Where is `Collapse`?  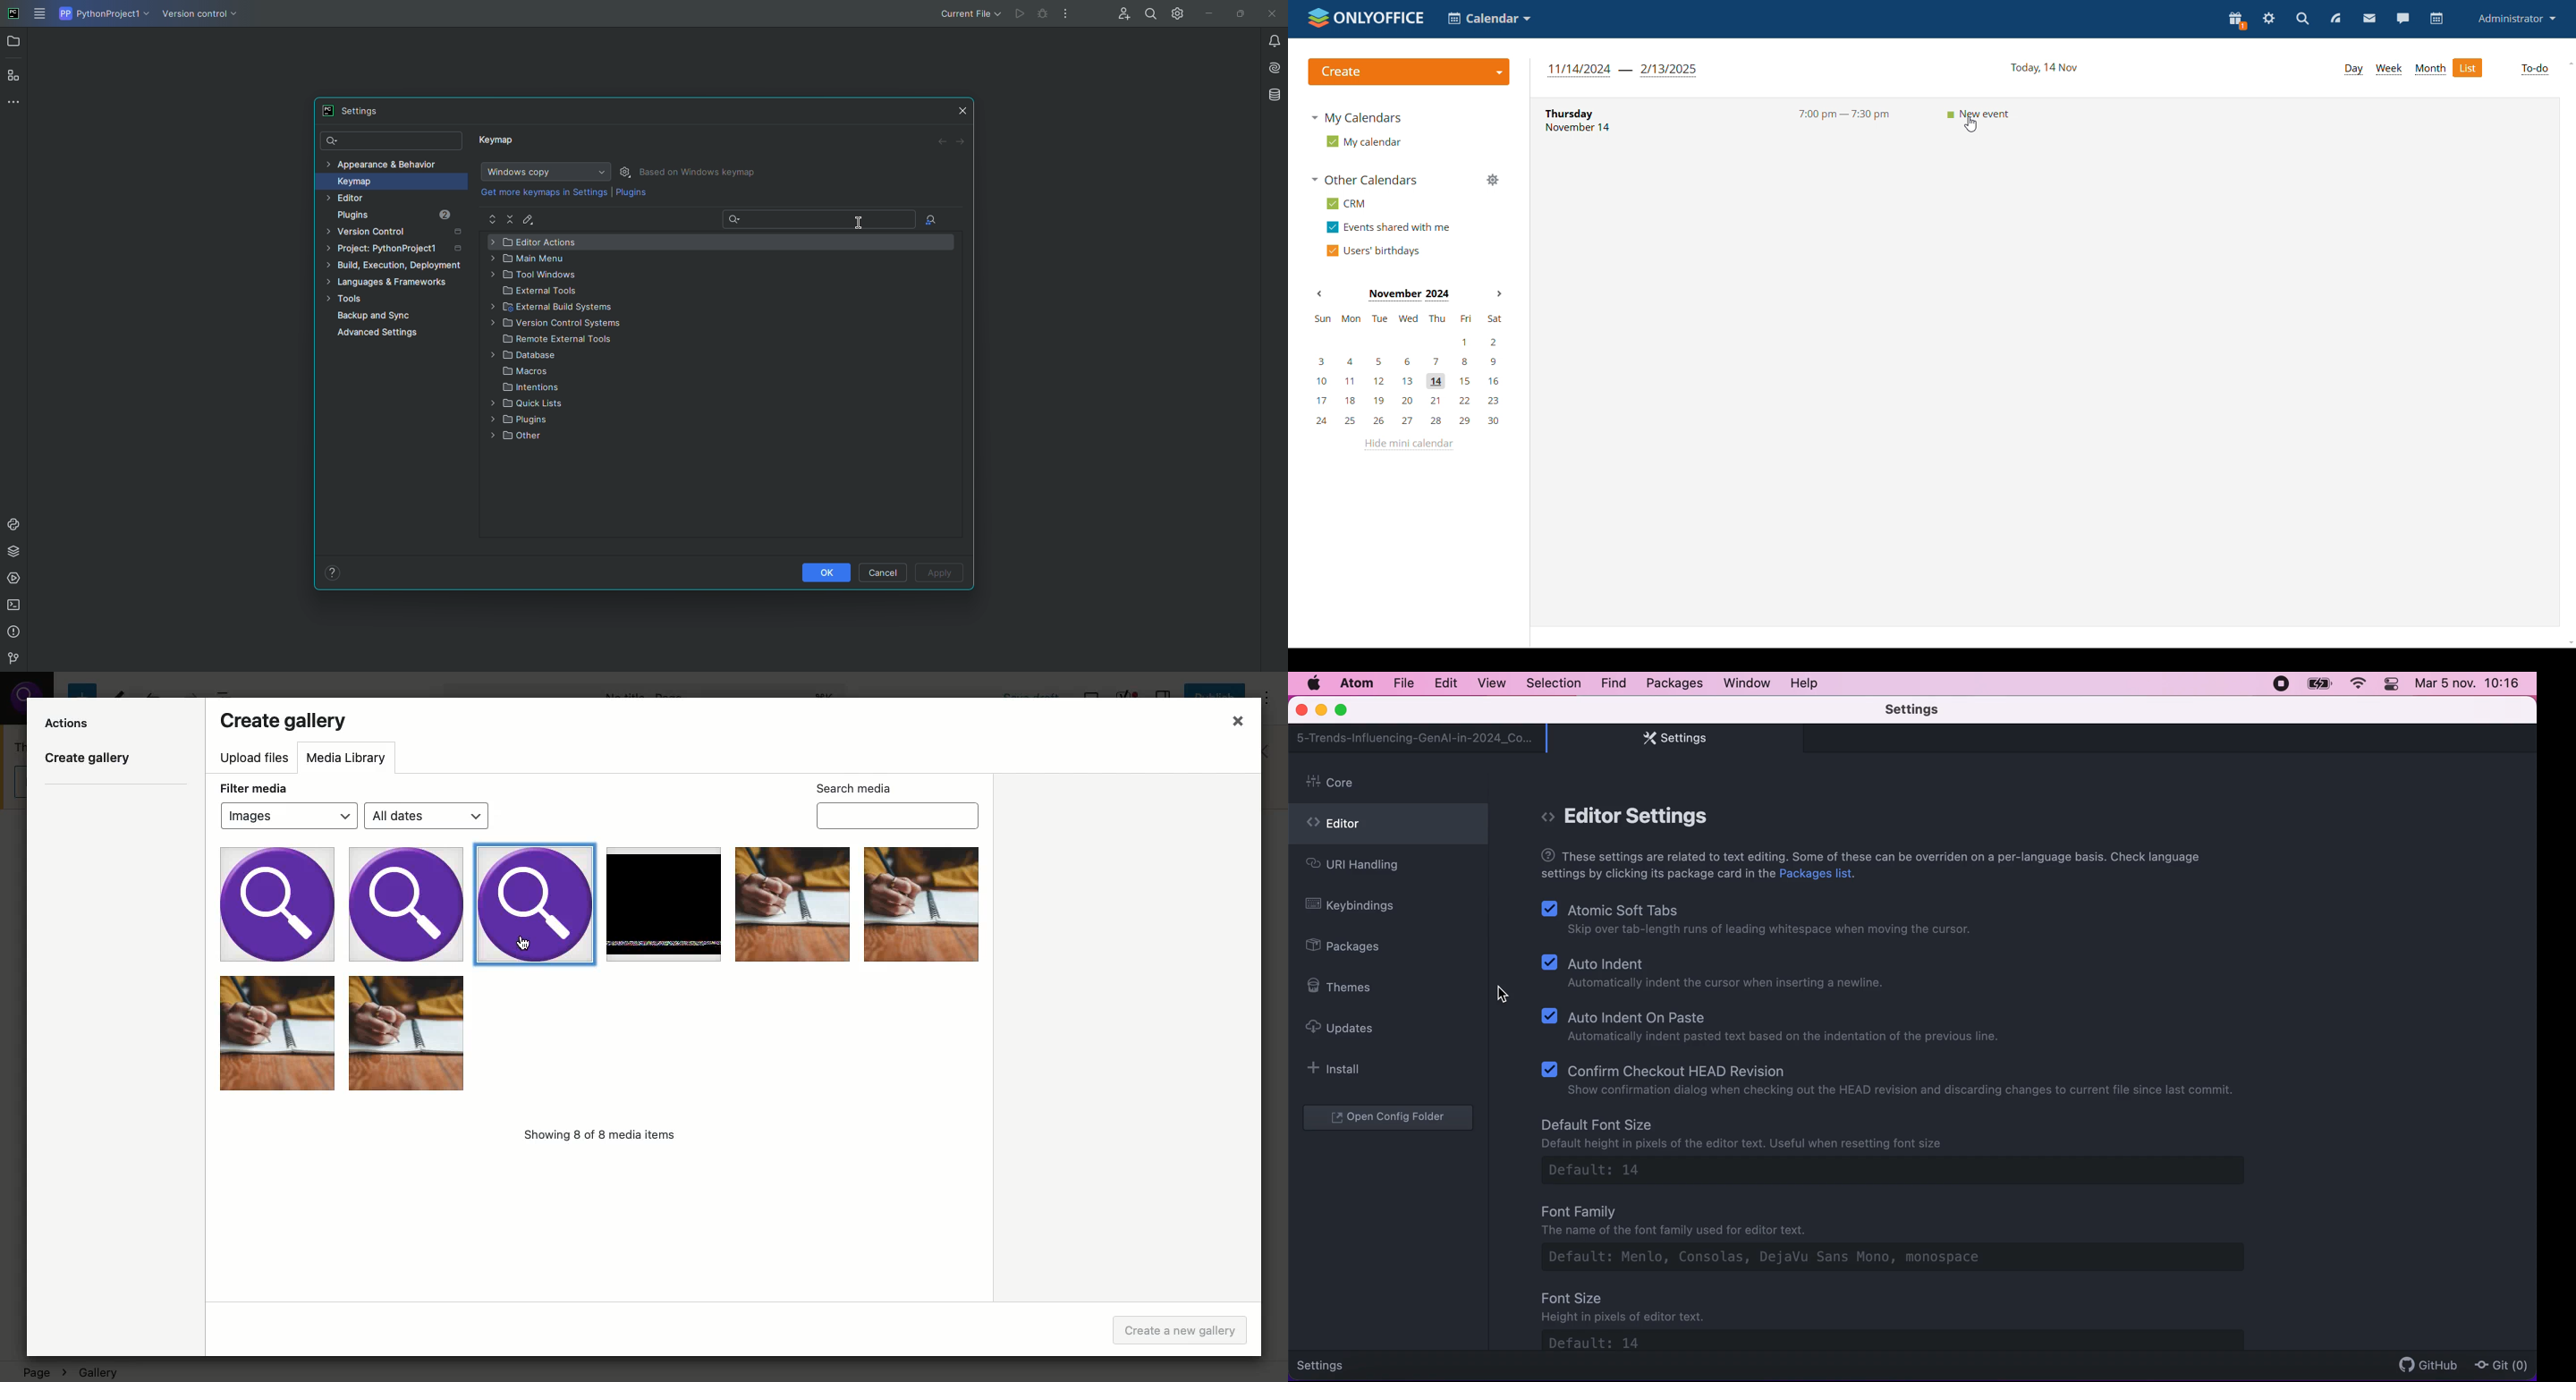 Collapse is located at coordinates (511, 219).